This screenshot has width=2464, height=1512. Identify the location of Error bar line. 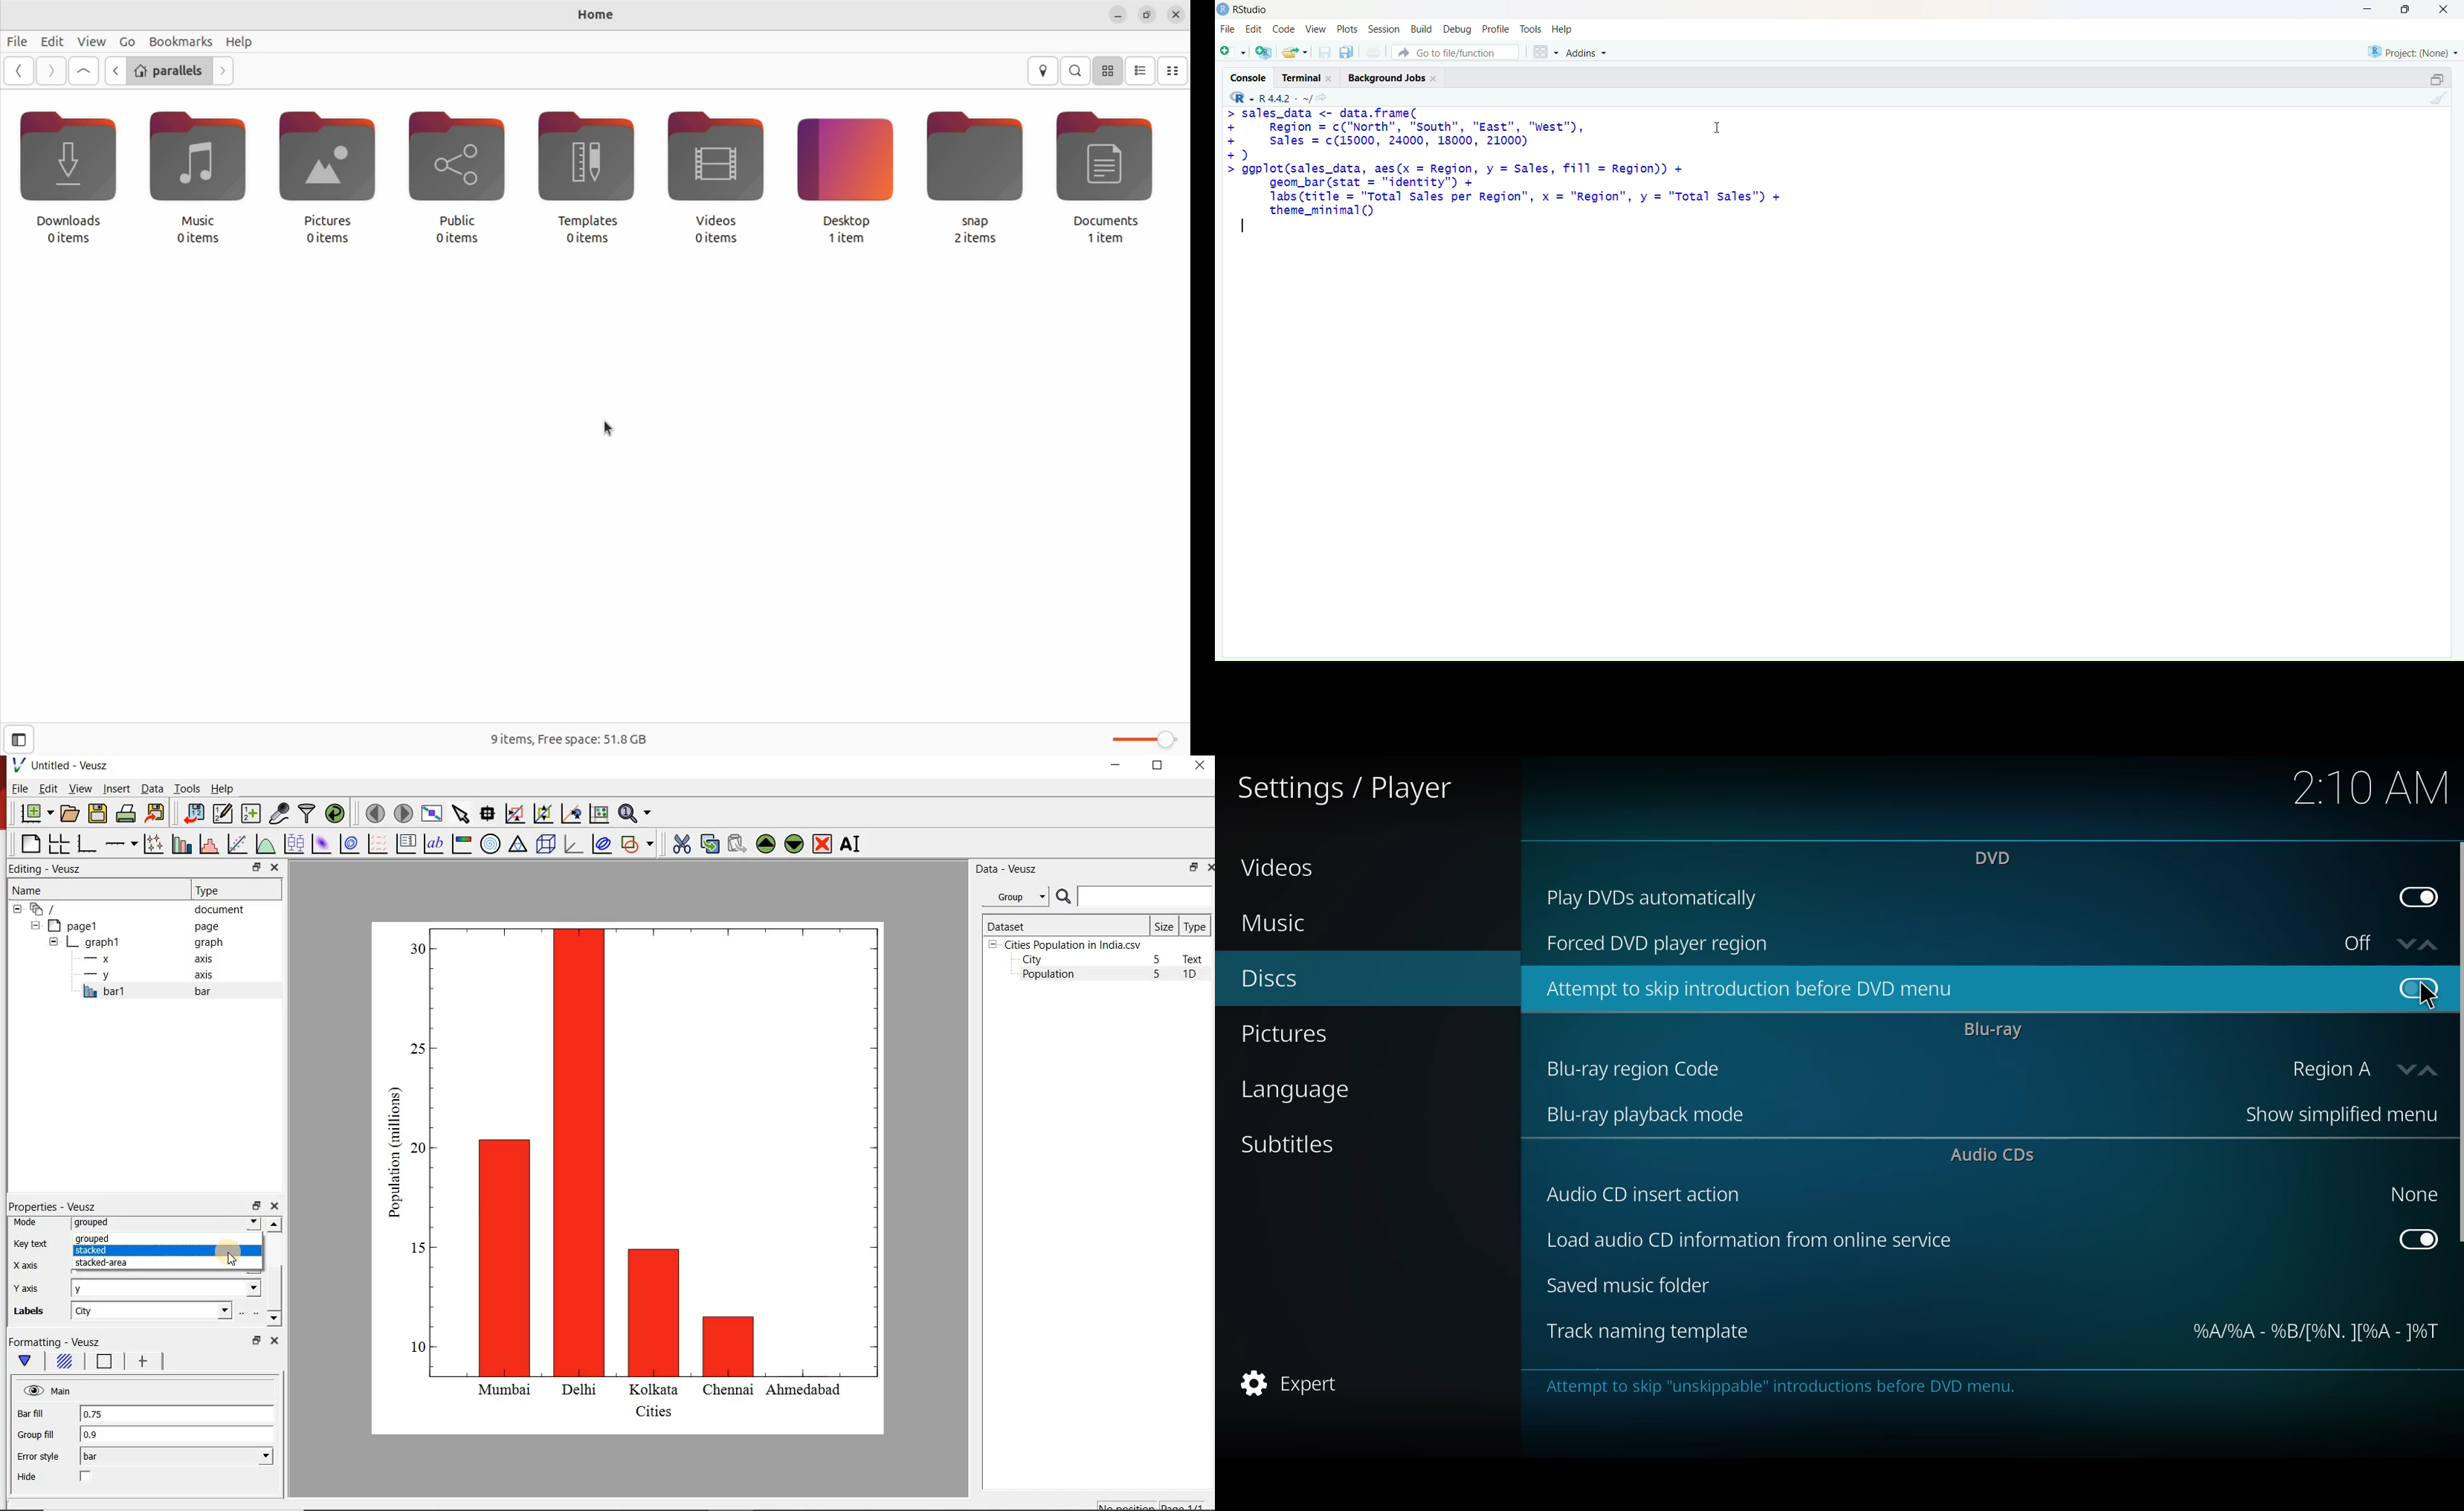
(142, 1363).